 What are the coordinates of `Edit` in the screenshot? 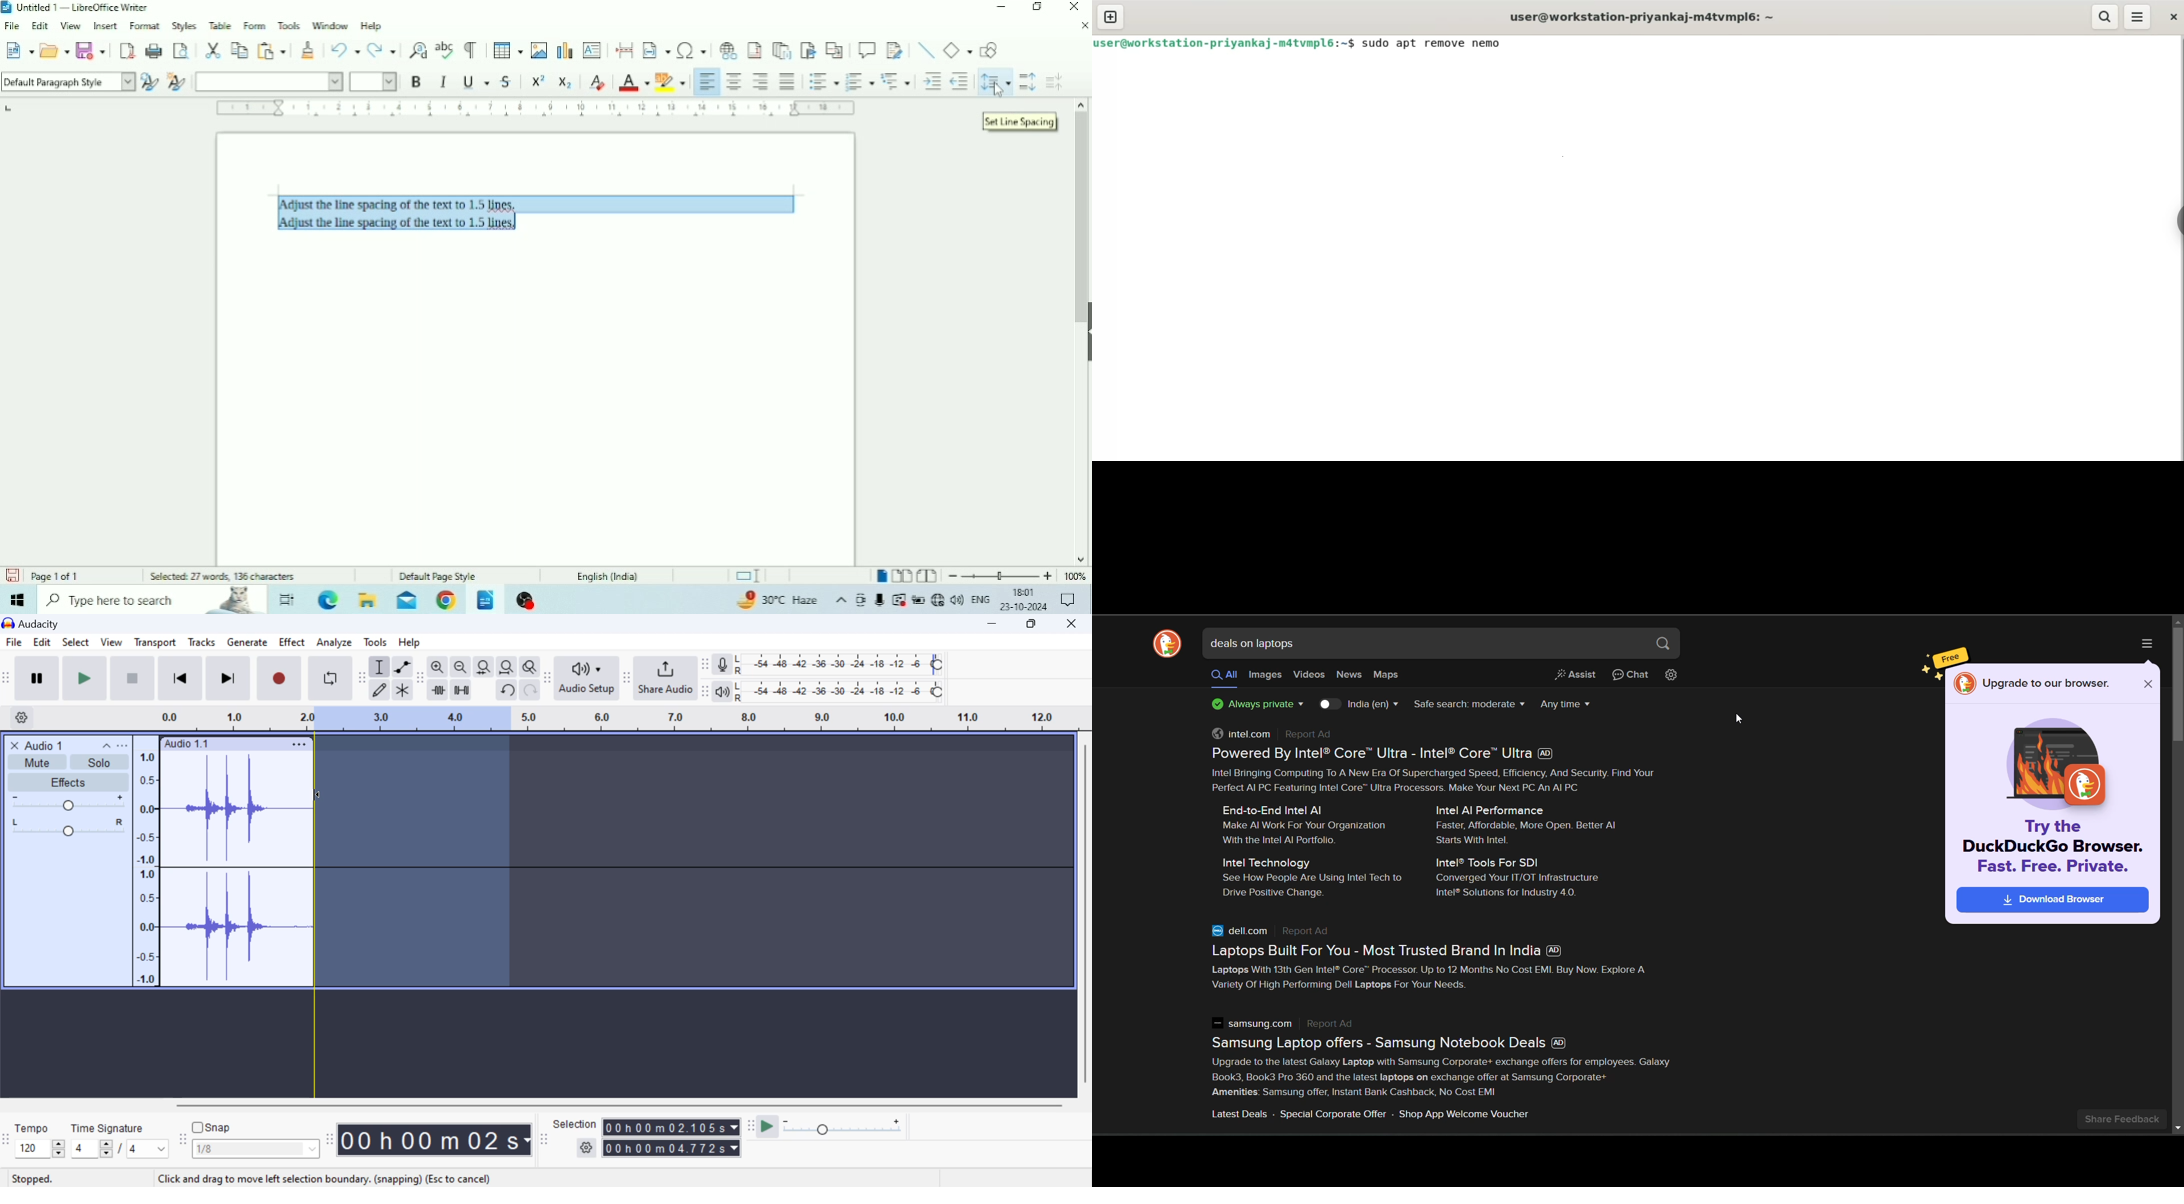 It's located at (40, 26).